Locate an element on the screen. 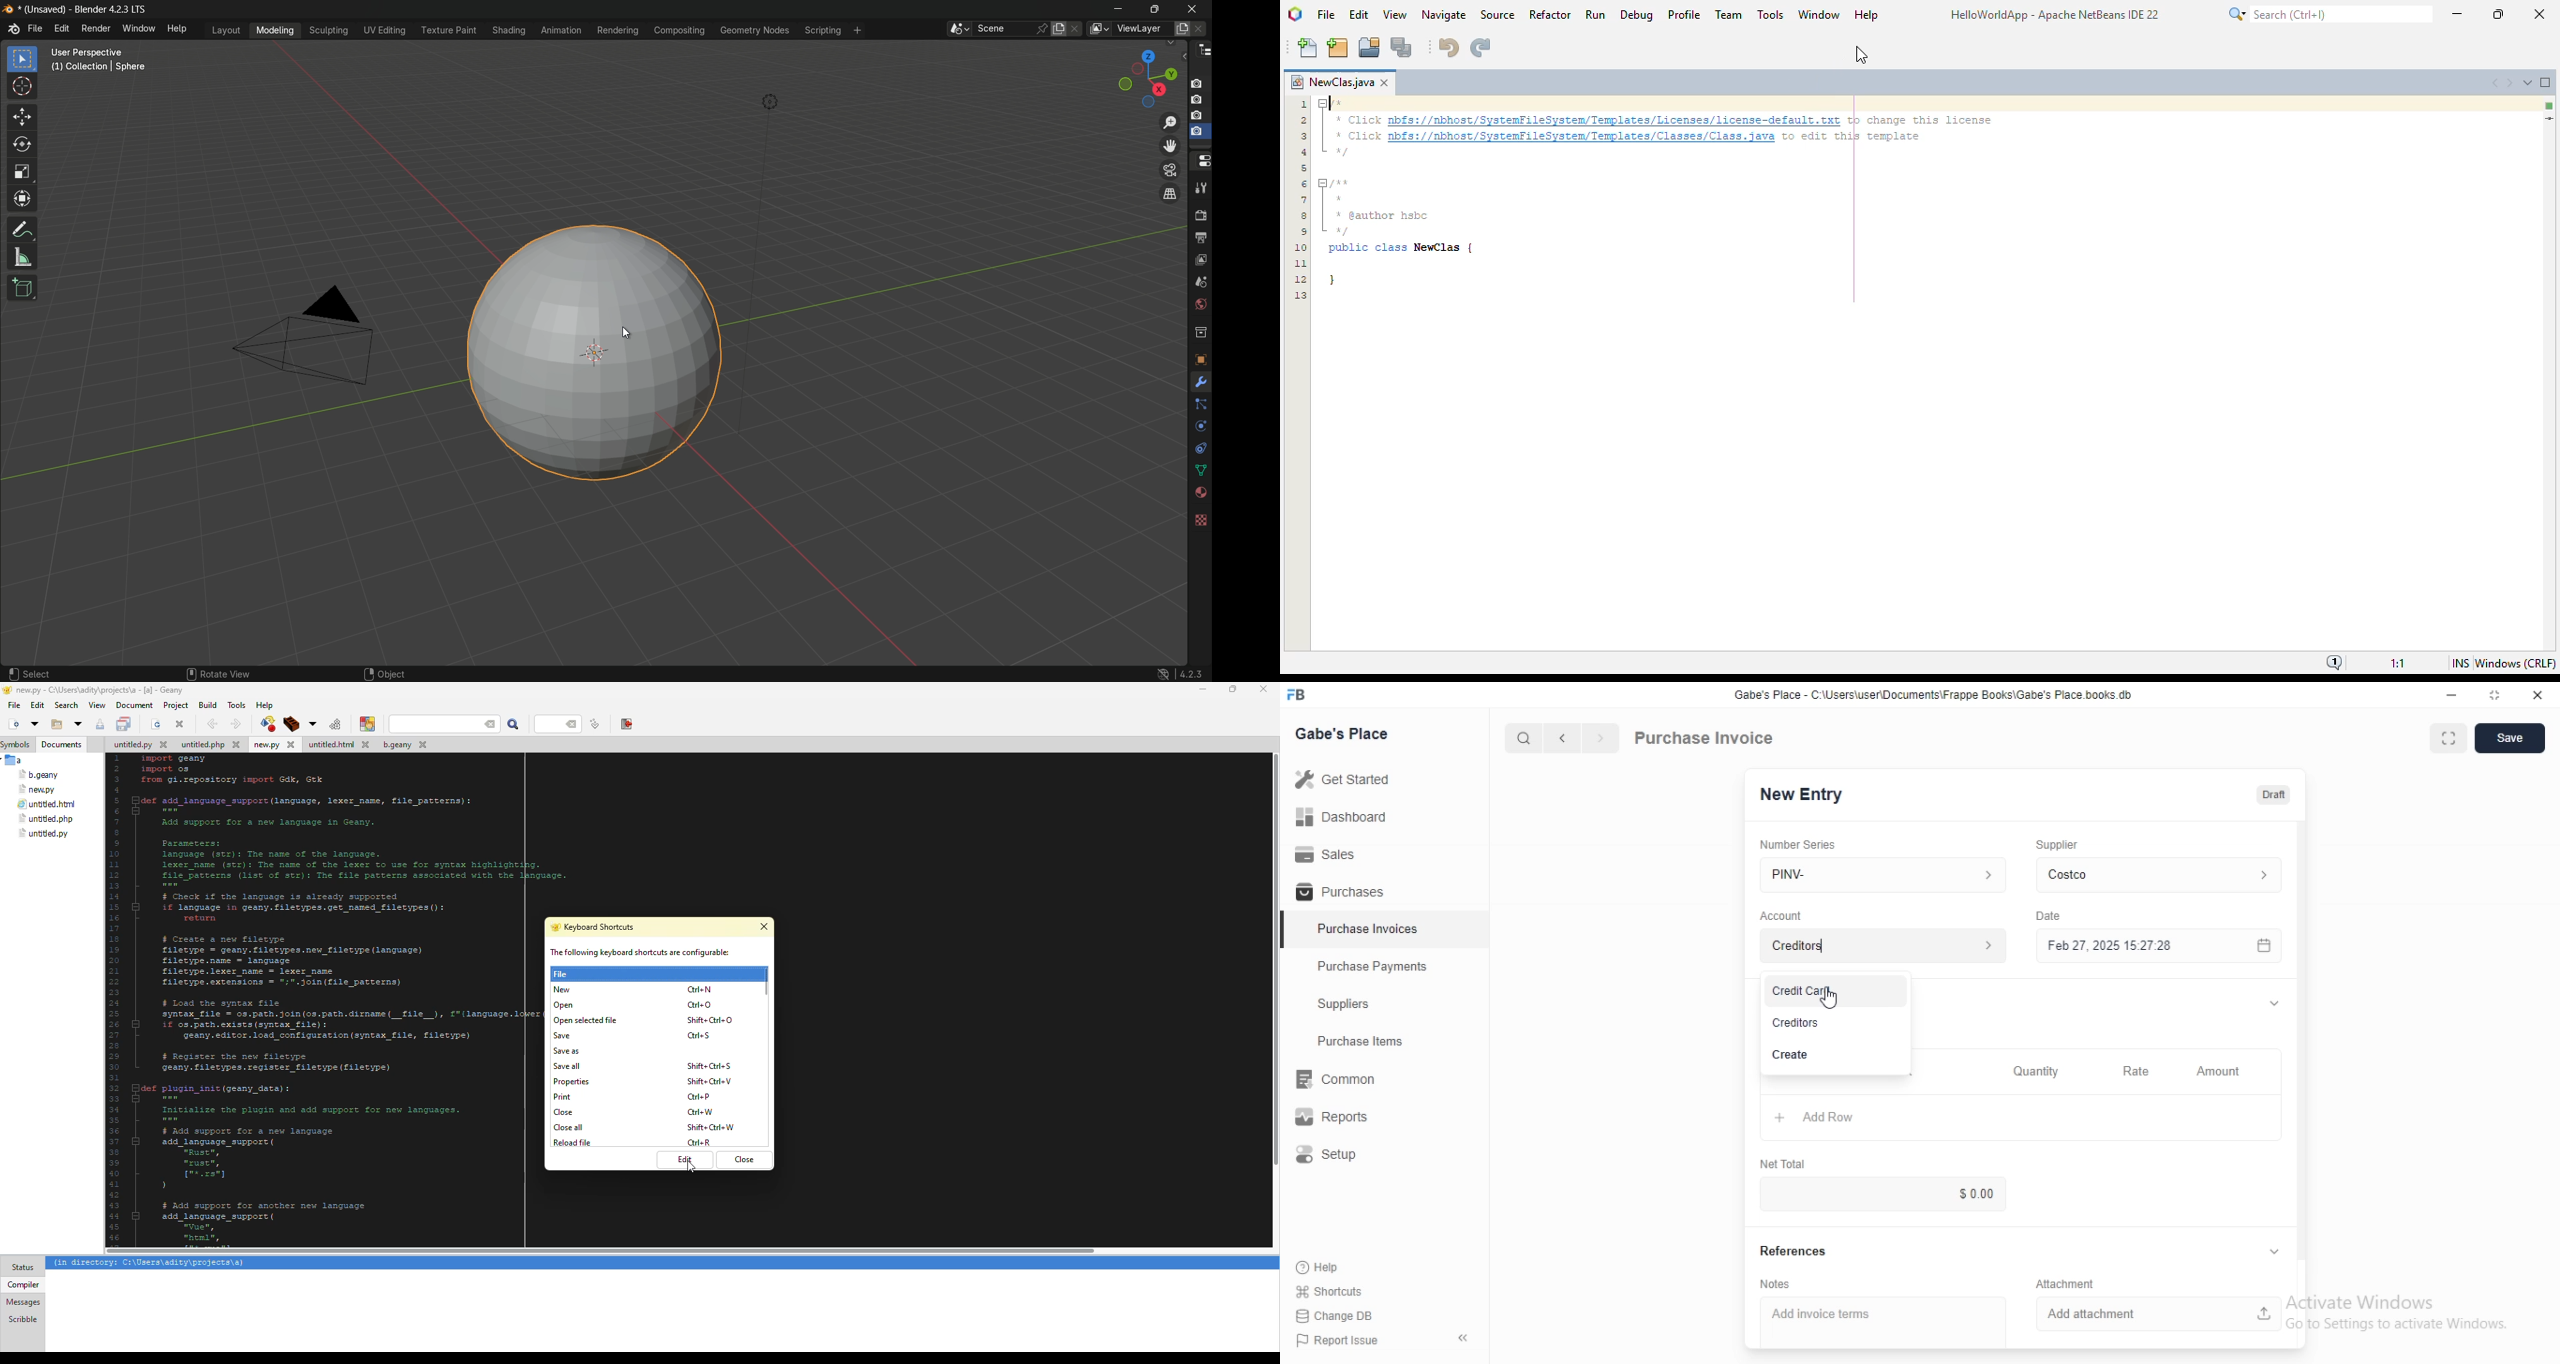 The height and width of the screenshot is (1372, 2576). Shortcuts is located at coordinates (1330, 1291).